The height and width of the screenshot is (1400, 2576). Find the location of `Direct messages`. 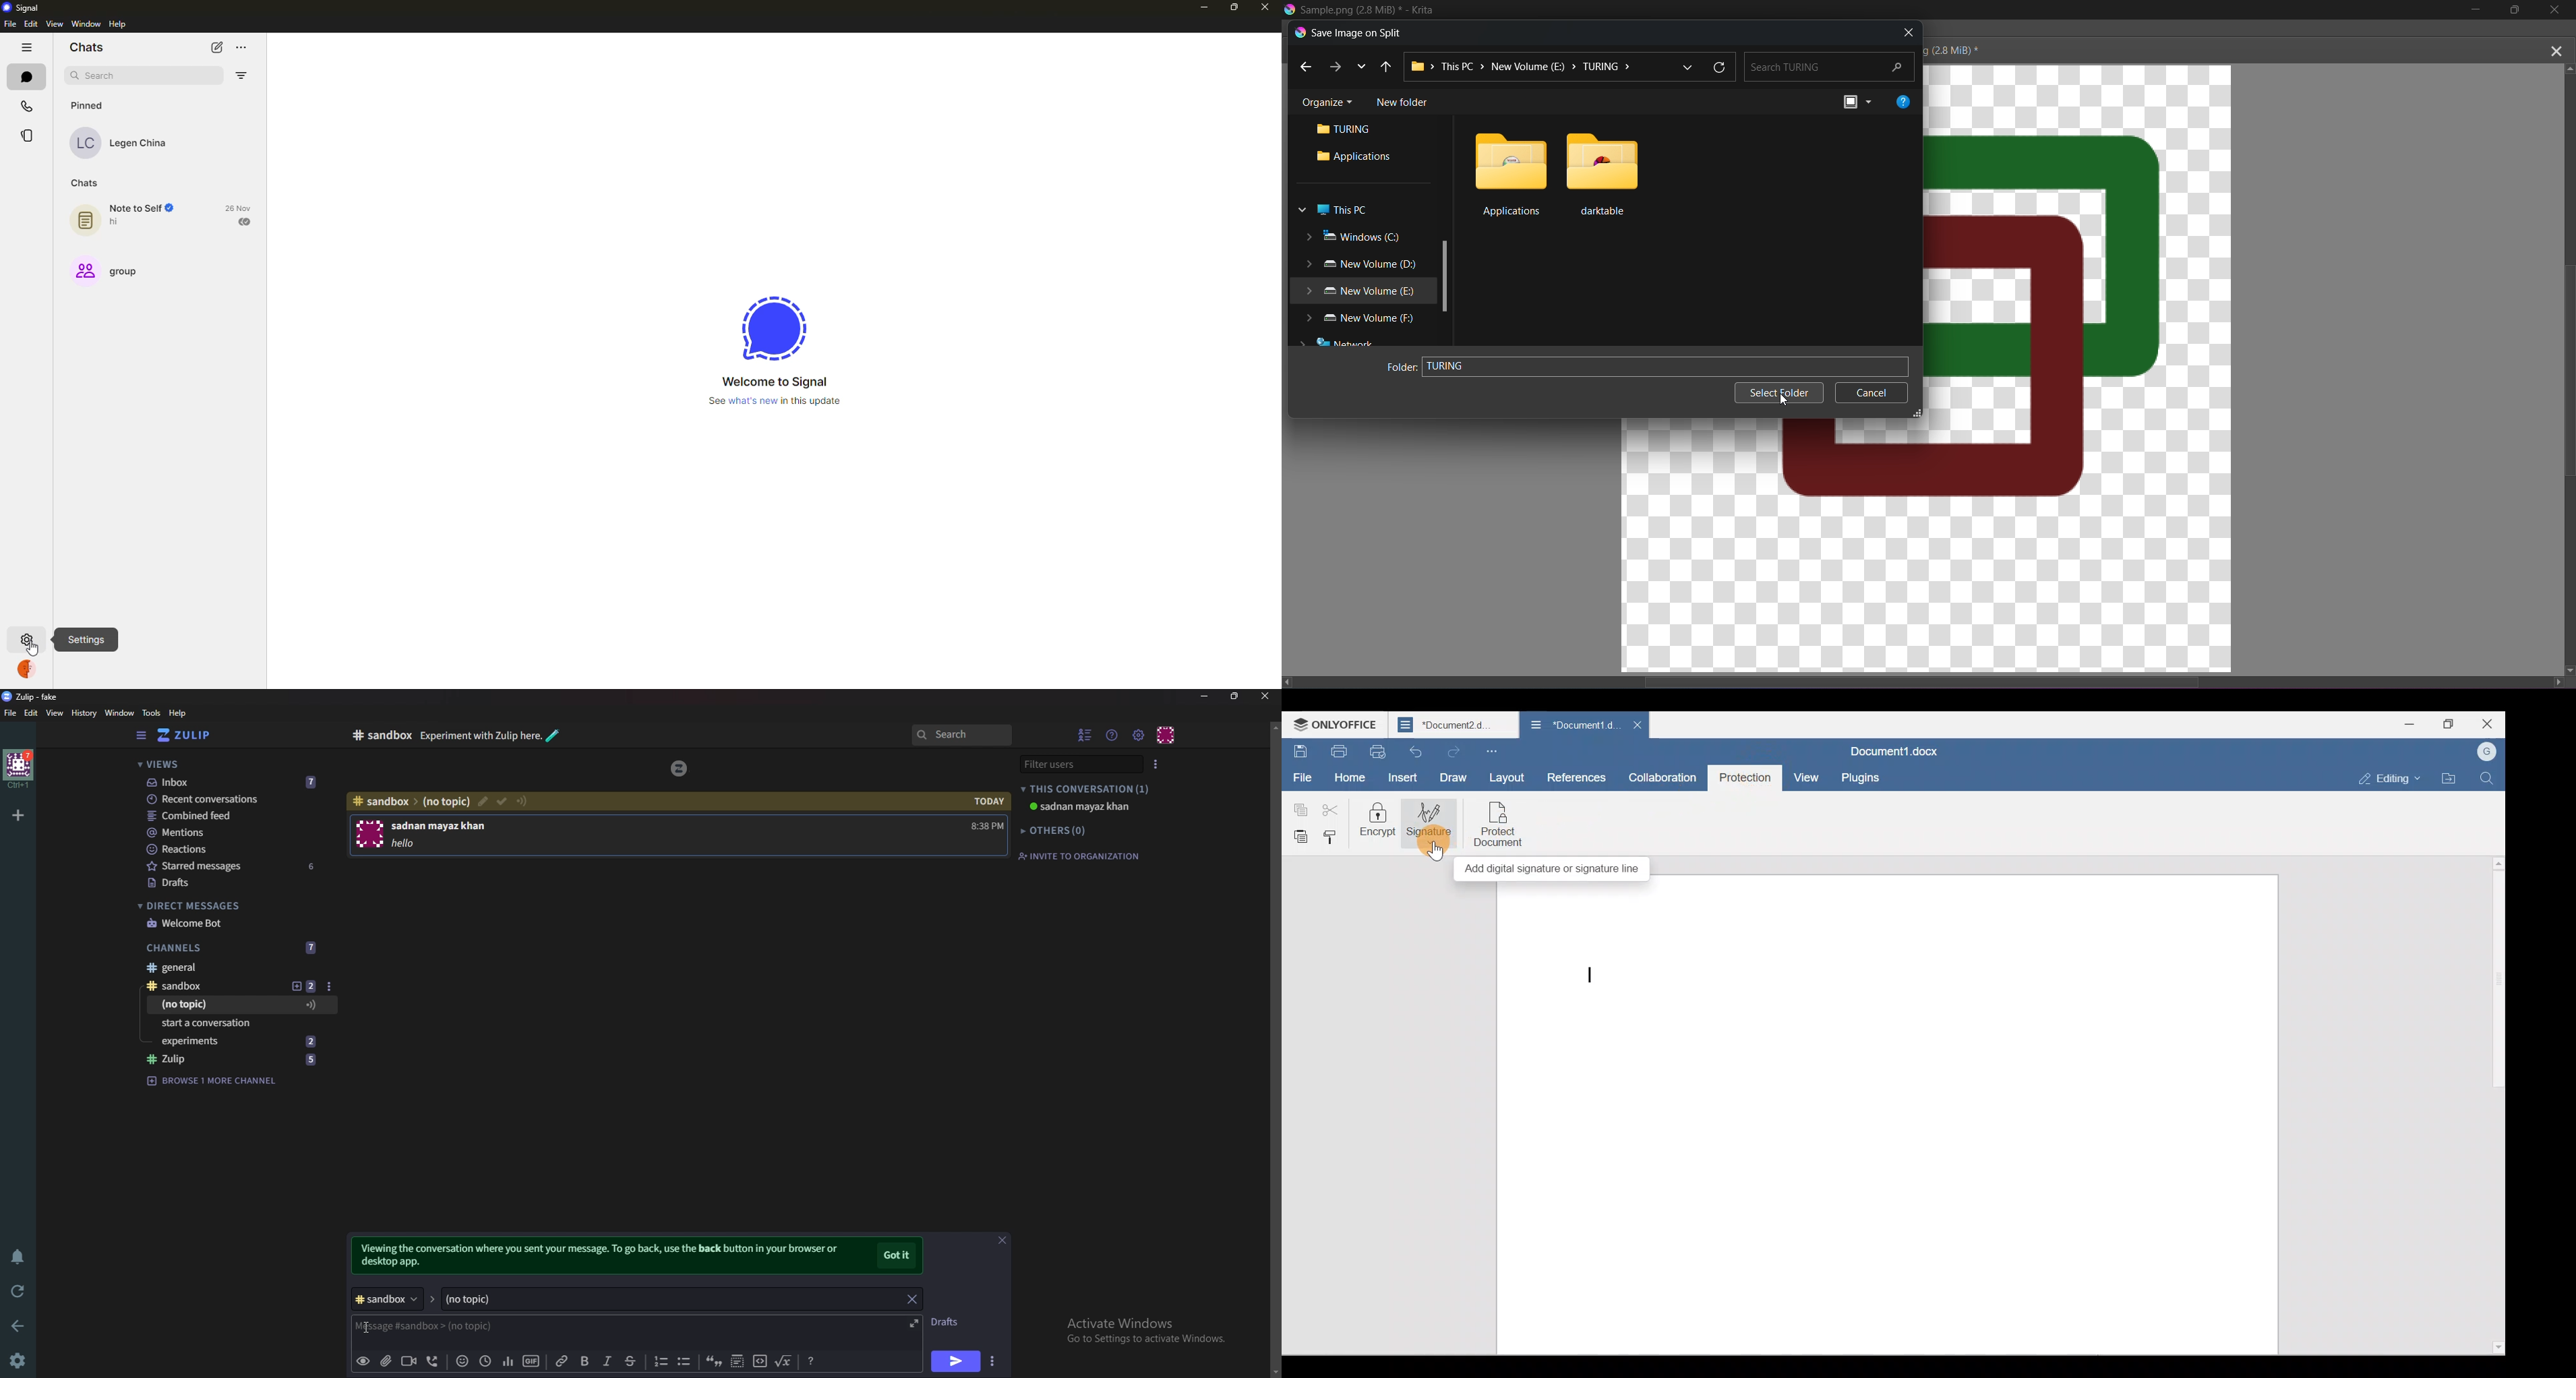

Direct messages is located at coordinates (228, 905).